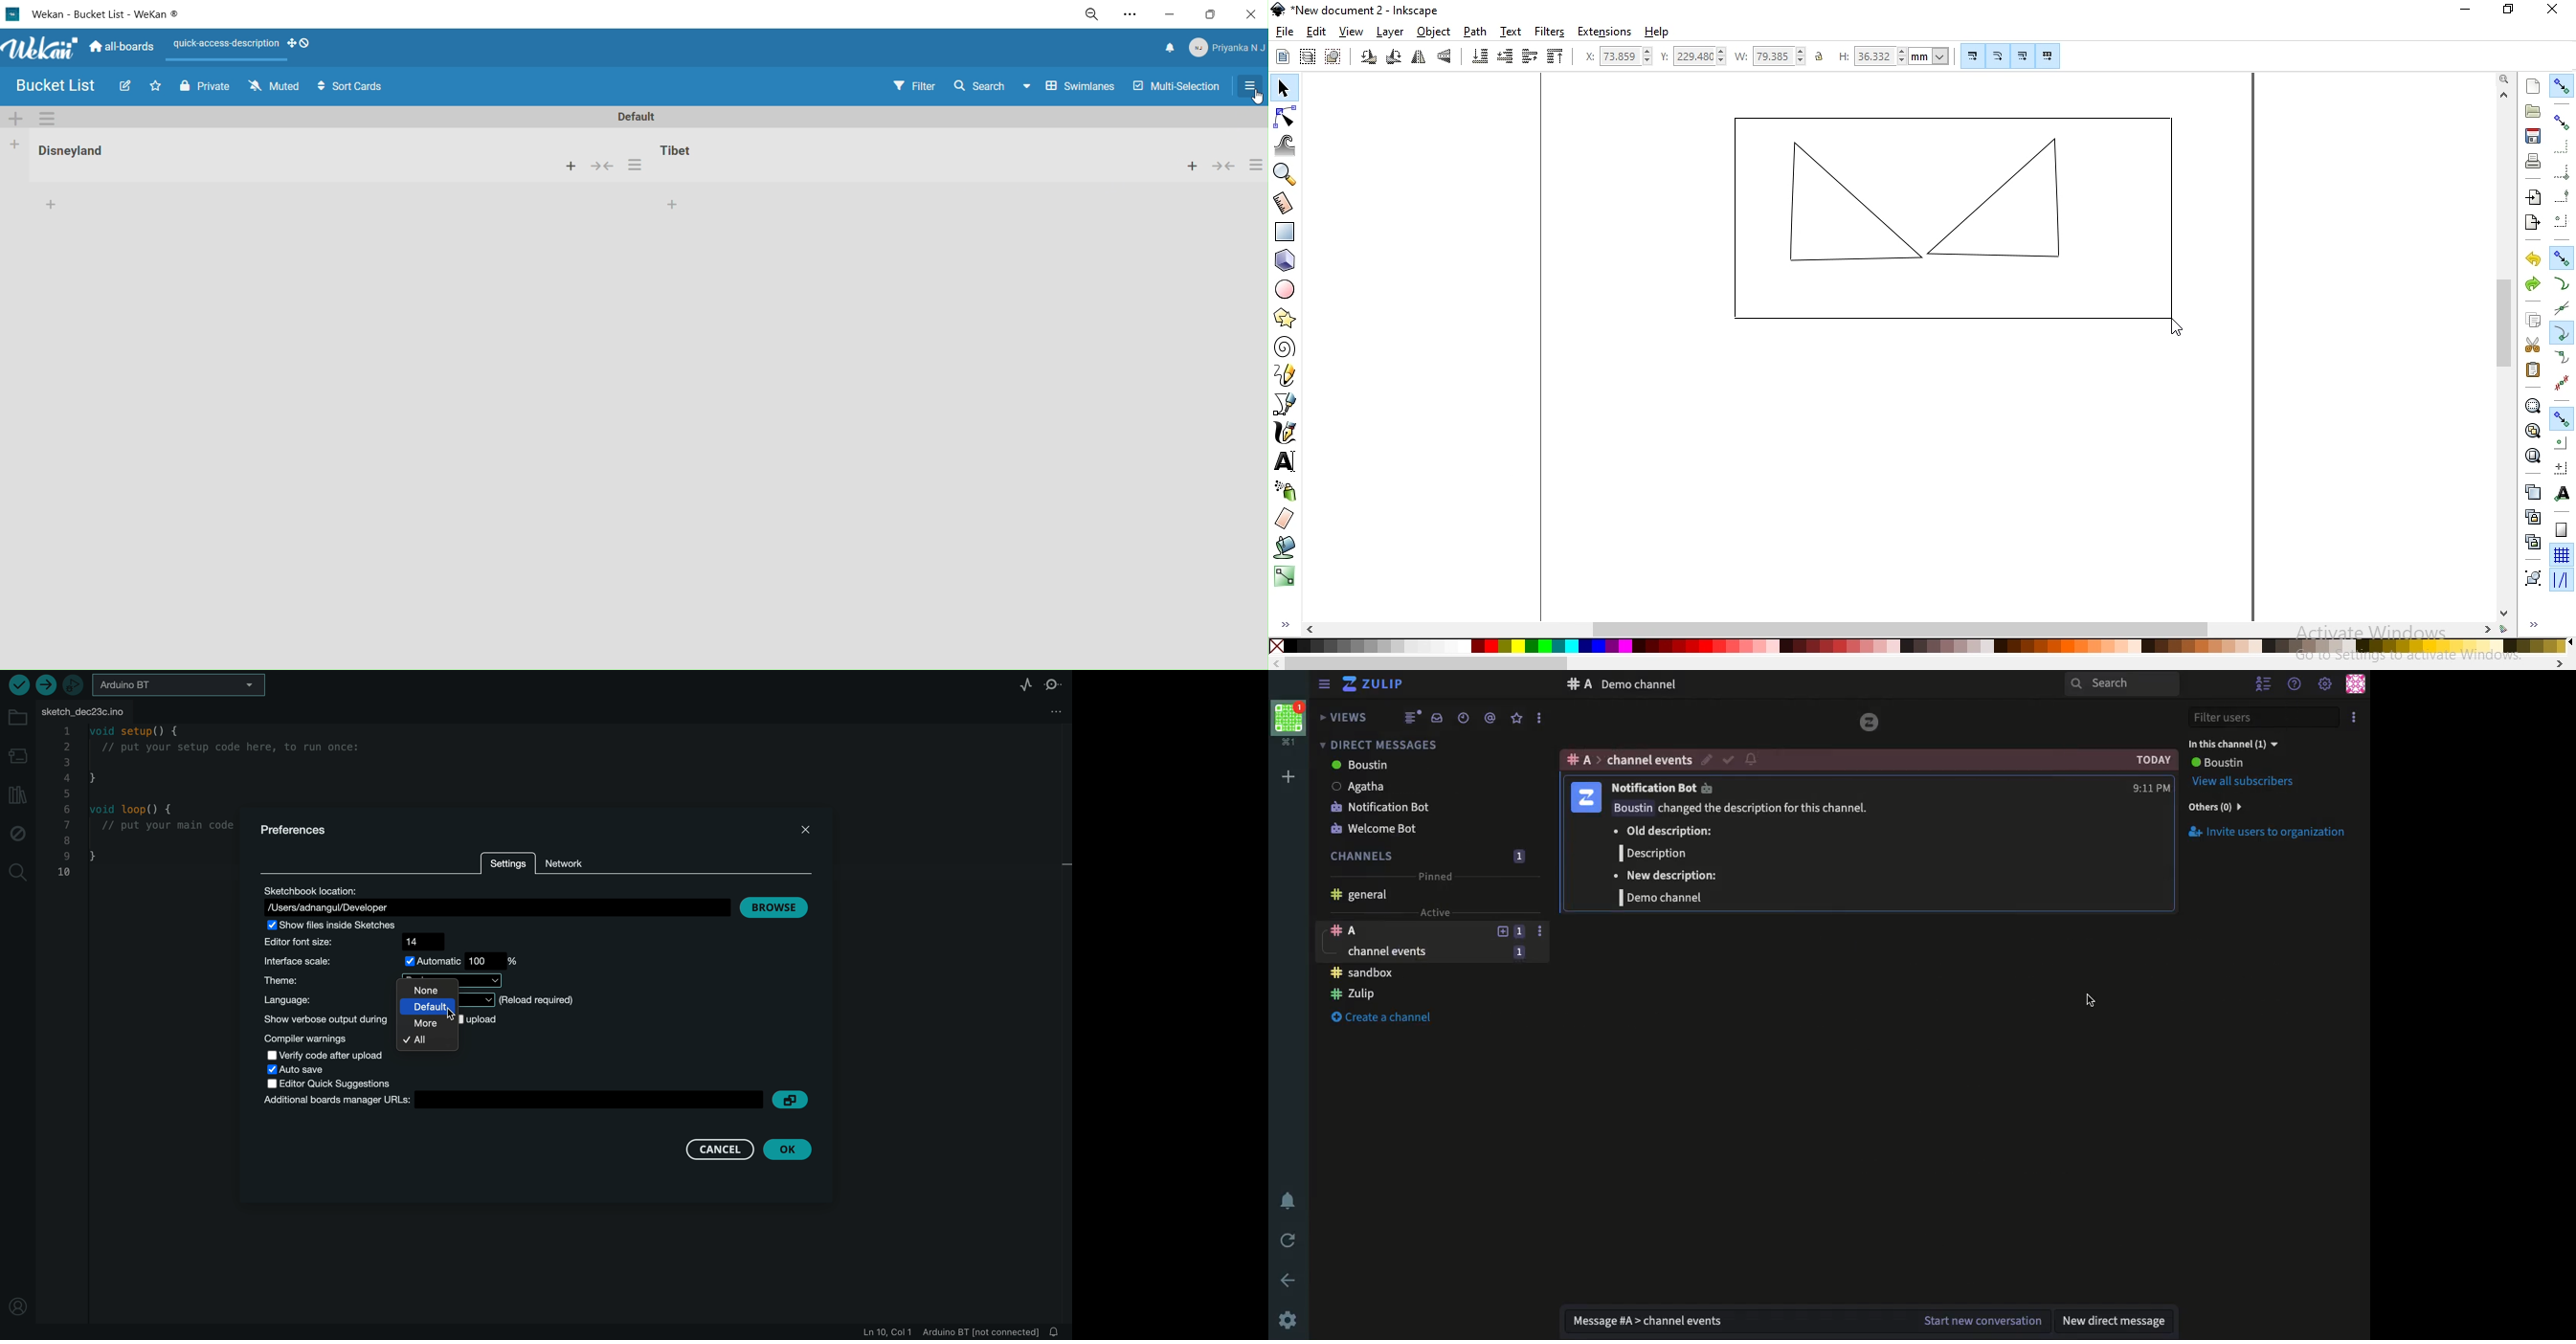  What do you see at coordinates (1916, 663) in the screenshot?
I see `scrollbar` at bounding box center [1916, 663].